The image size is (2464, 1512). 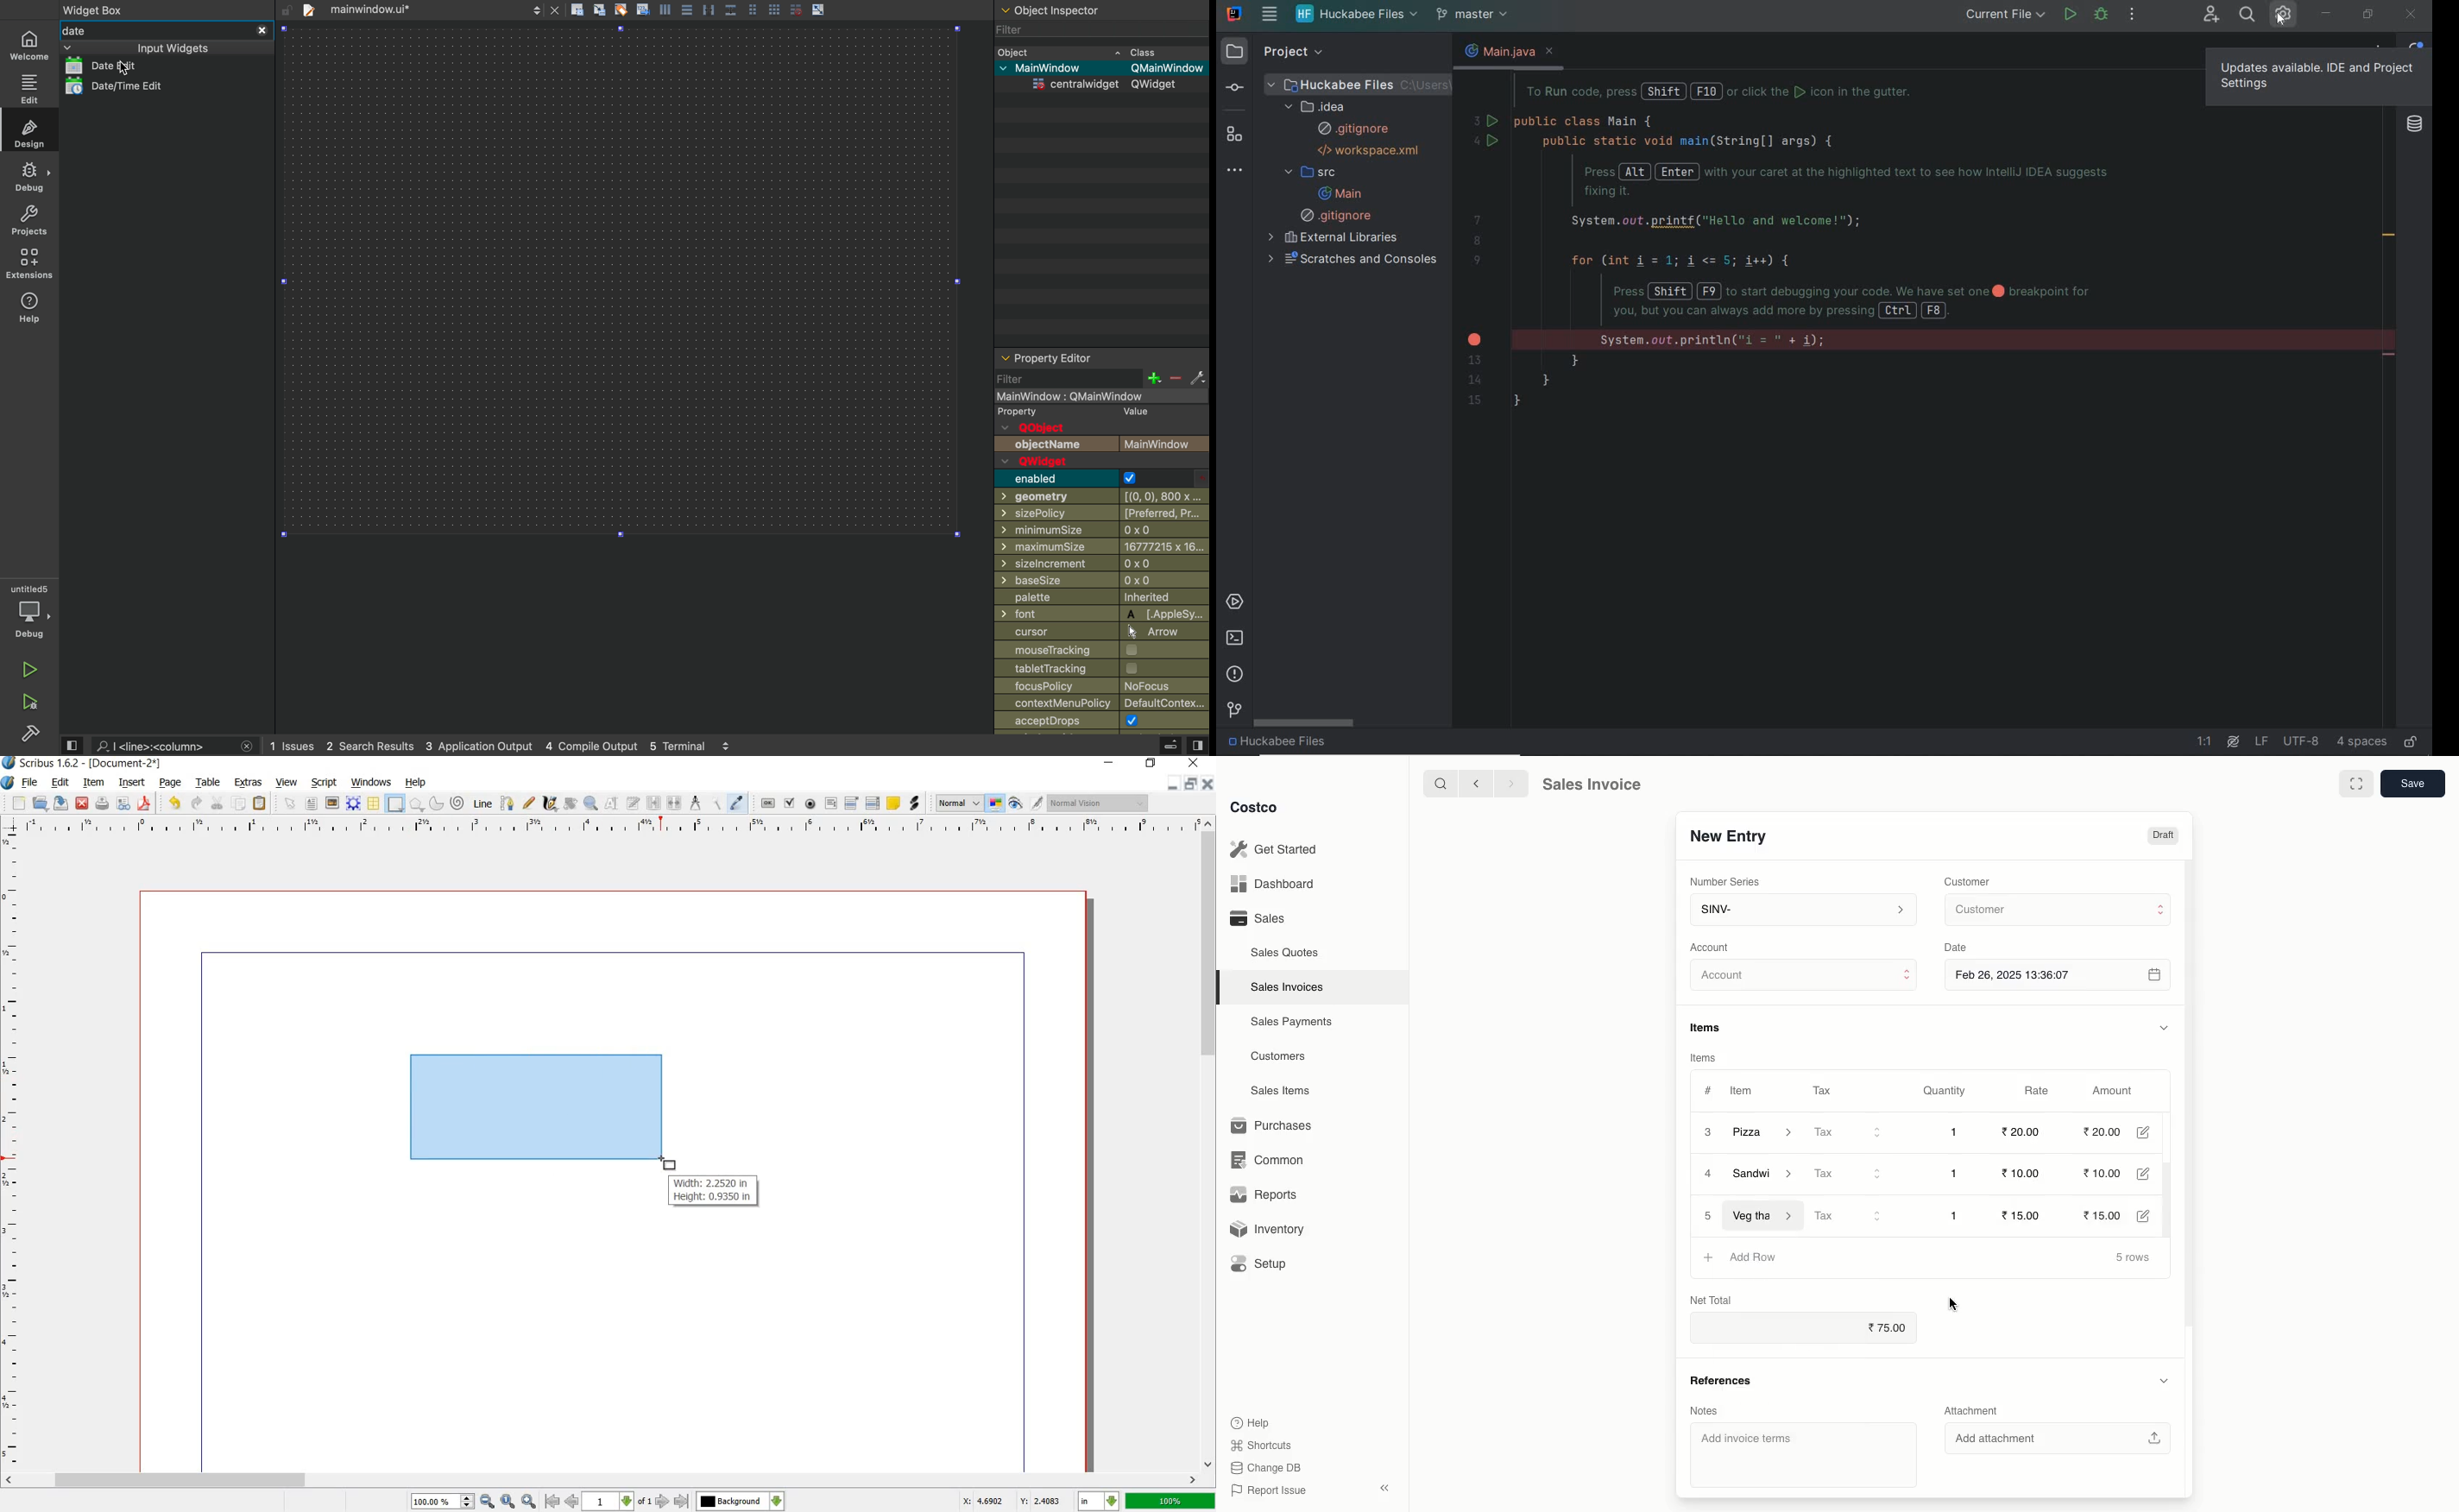 What do you see at coordinates (1850, 1133) in the screenshot?
I see `Tax` at bounding box center [1850, 1133].